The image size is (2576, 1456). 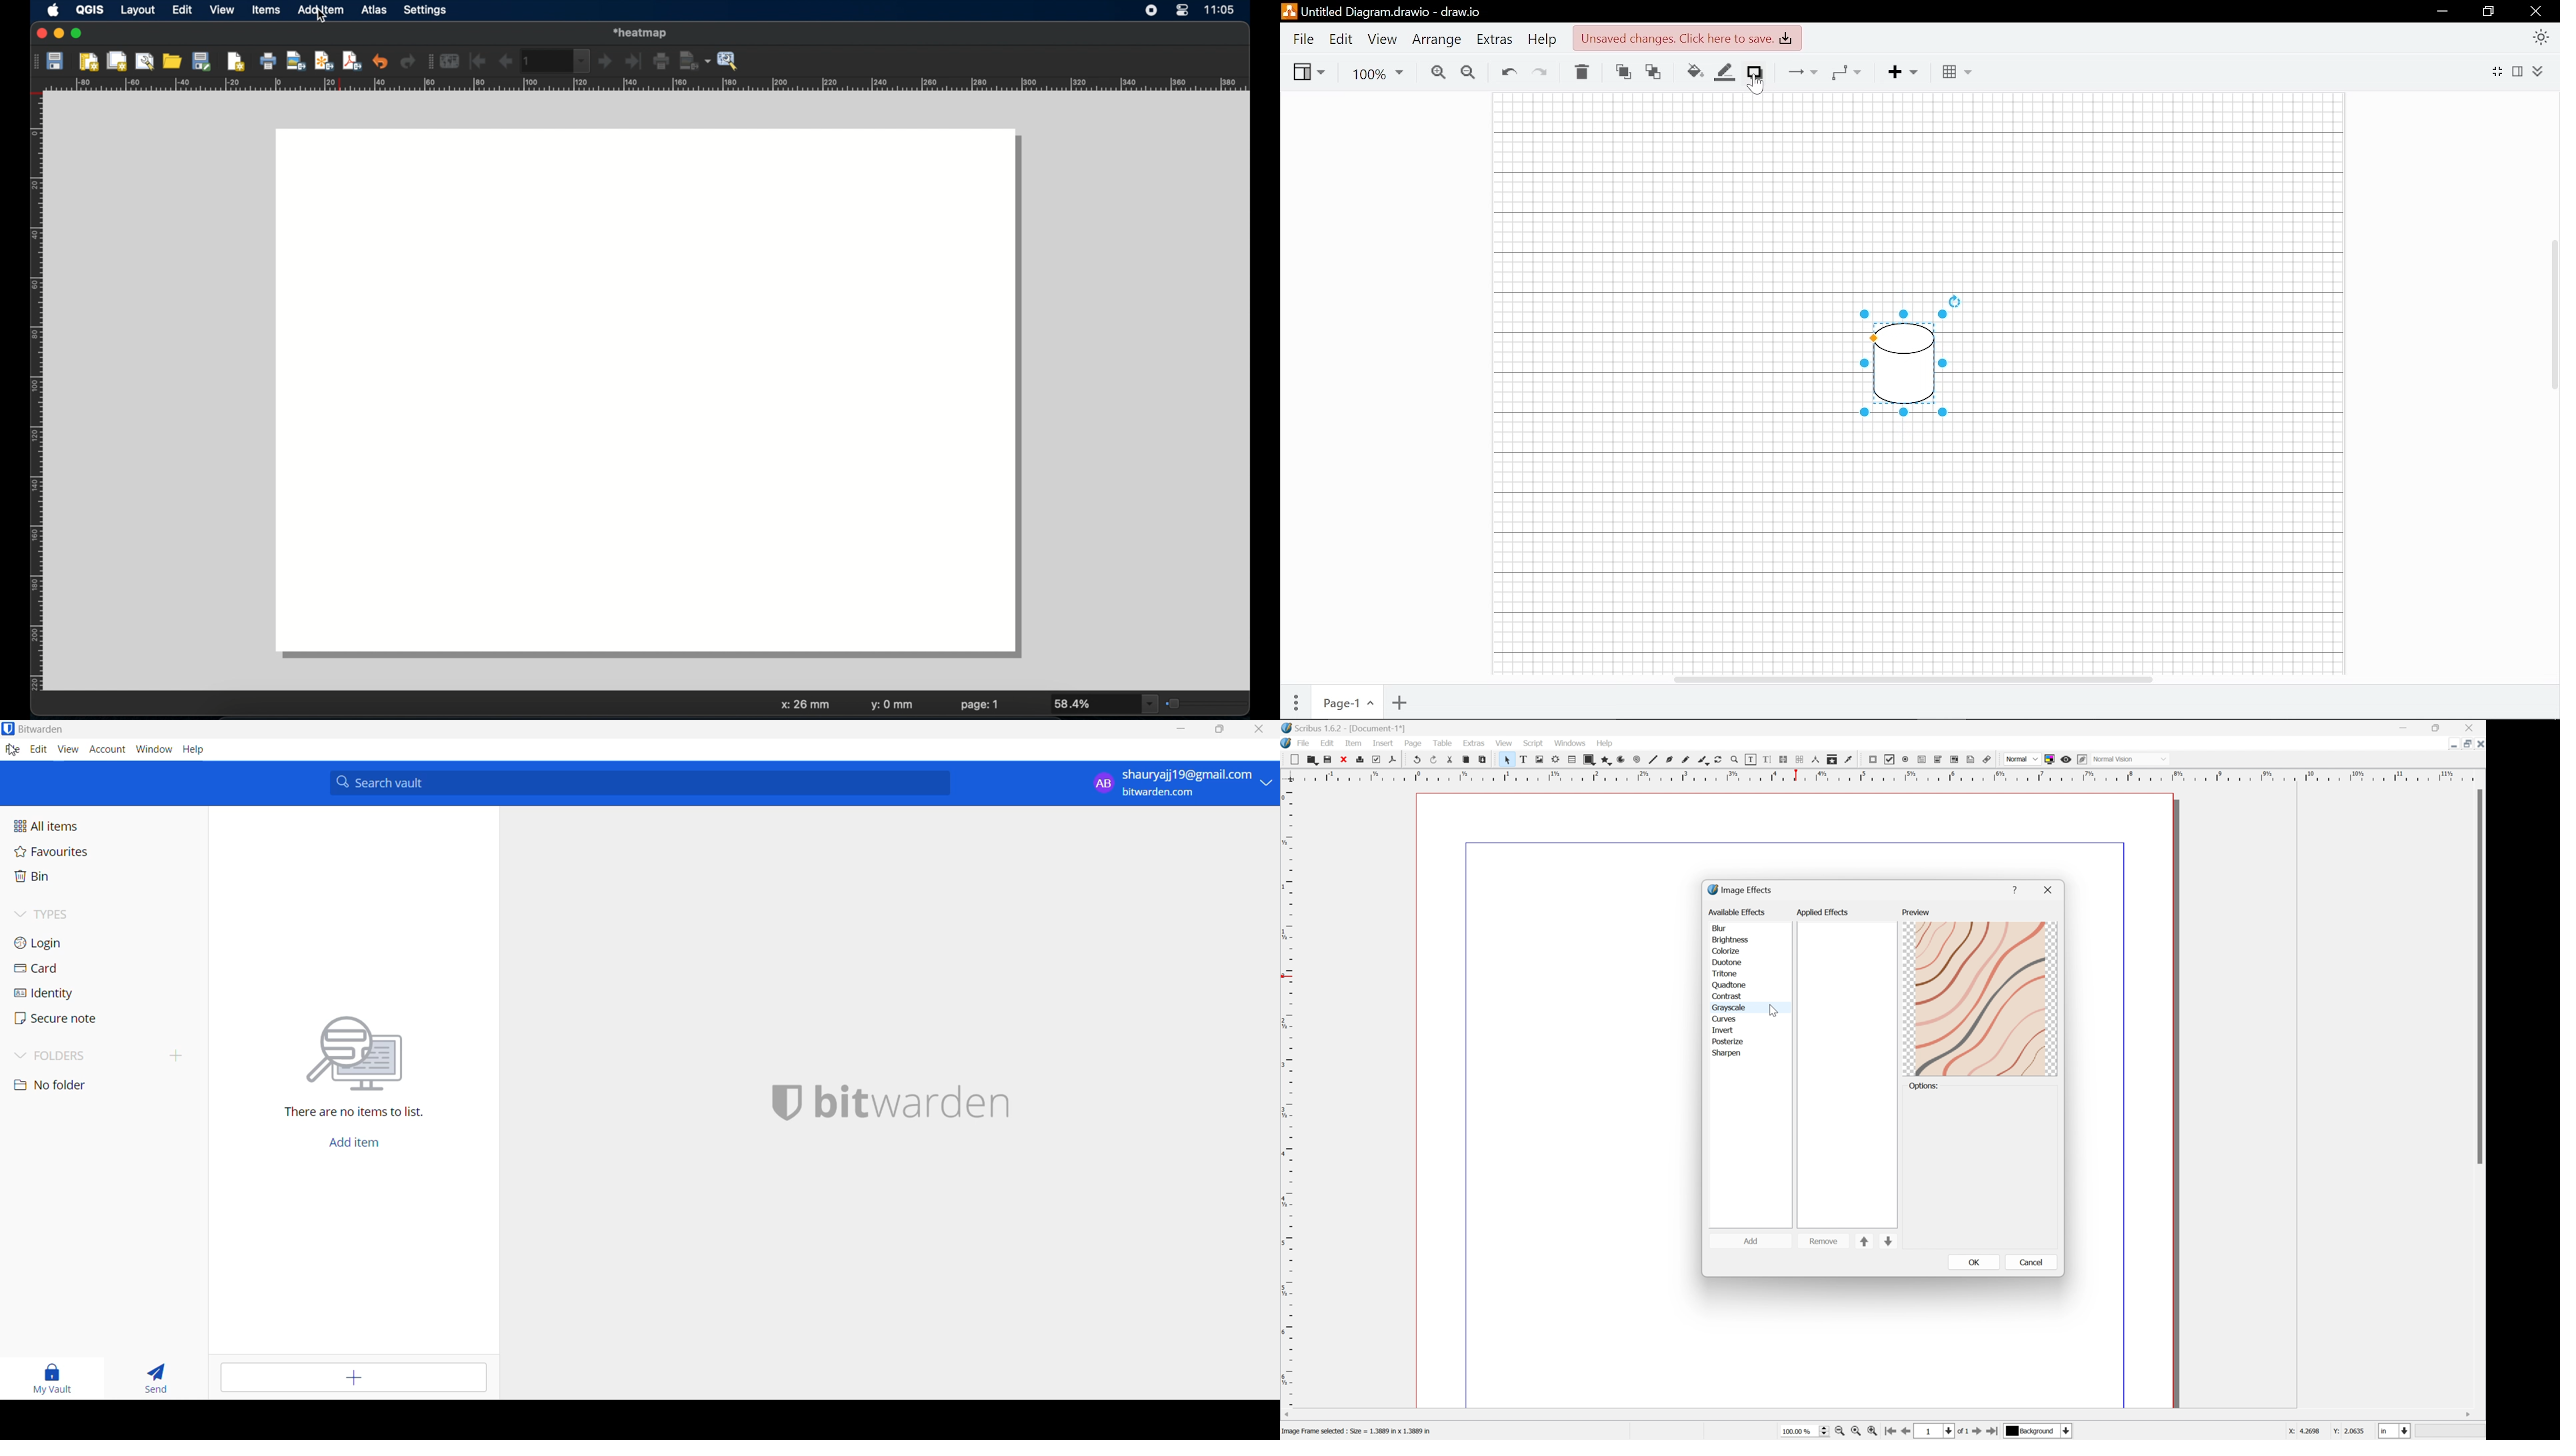 What do you see at coordinates (1851, 760) in the screenshot?
I see `Eye dropper` at bounding box center [1851, 760].